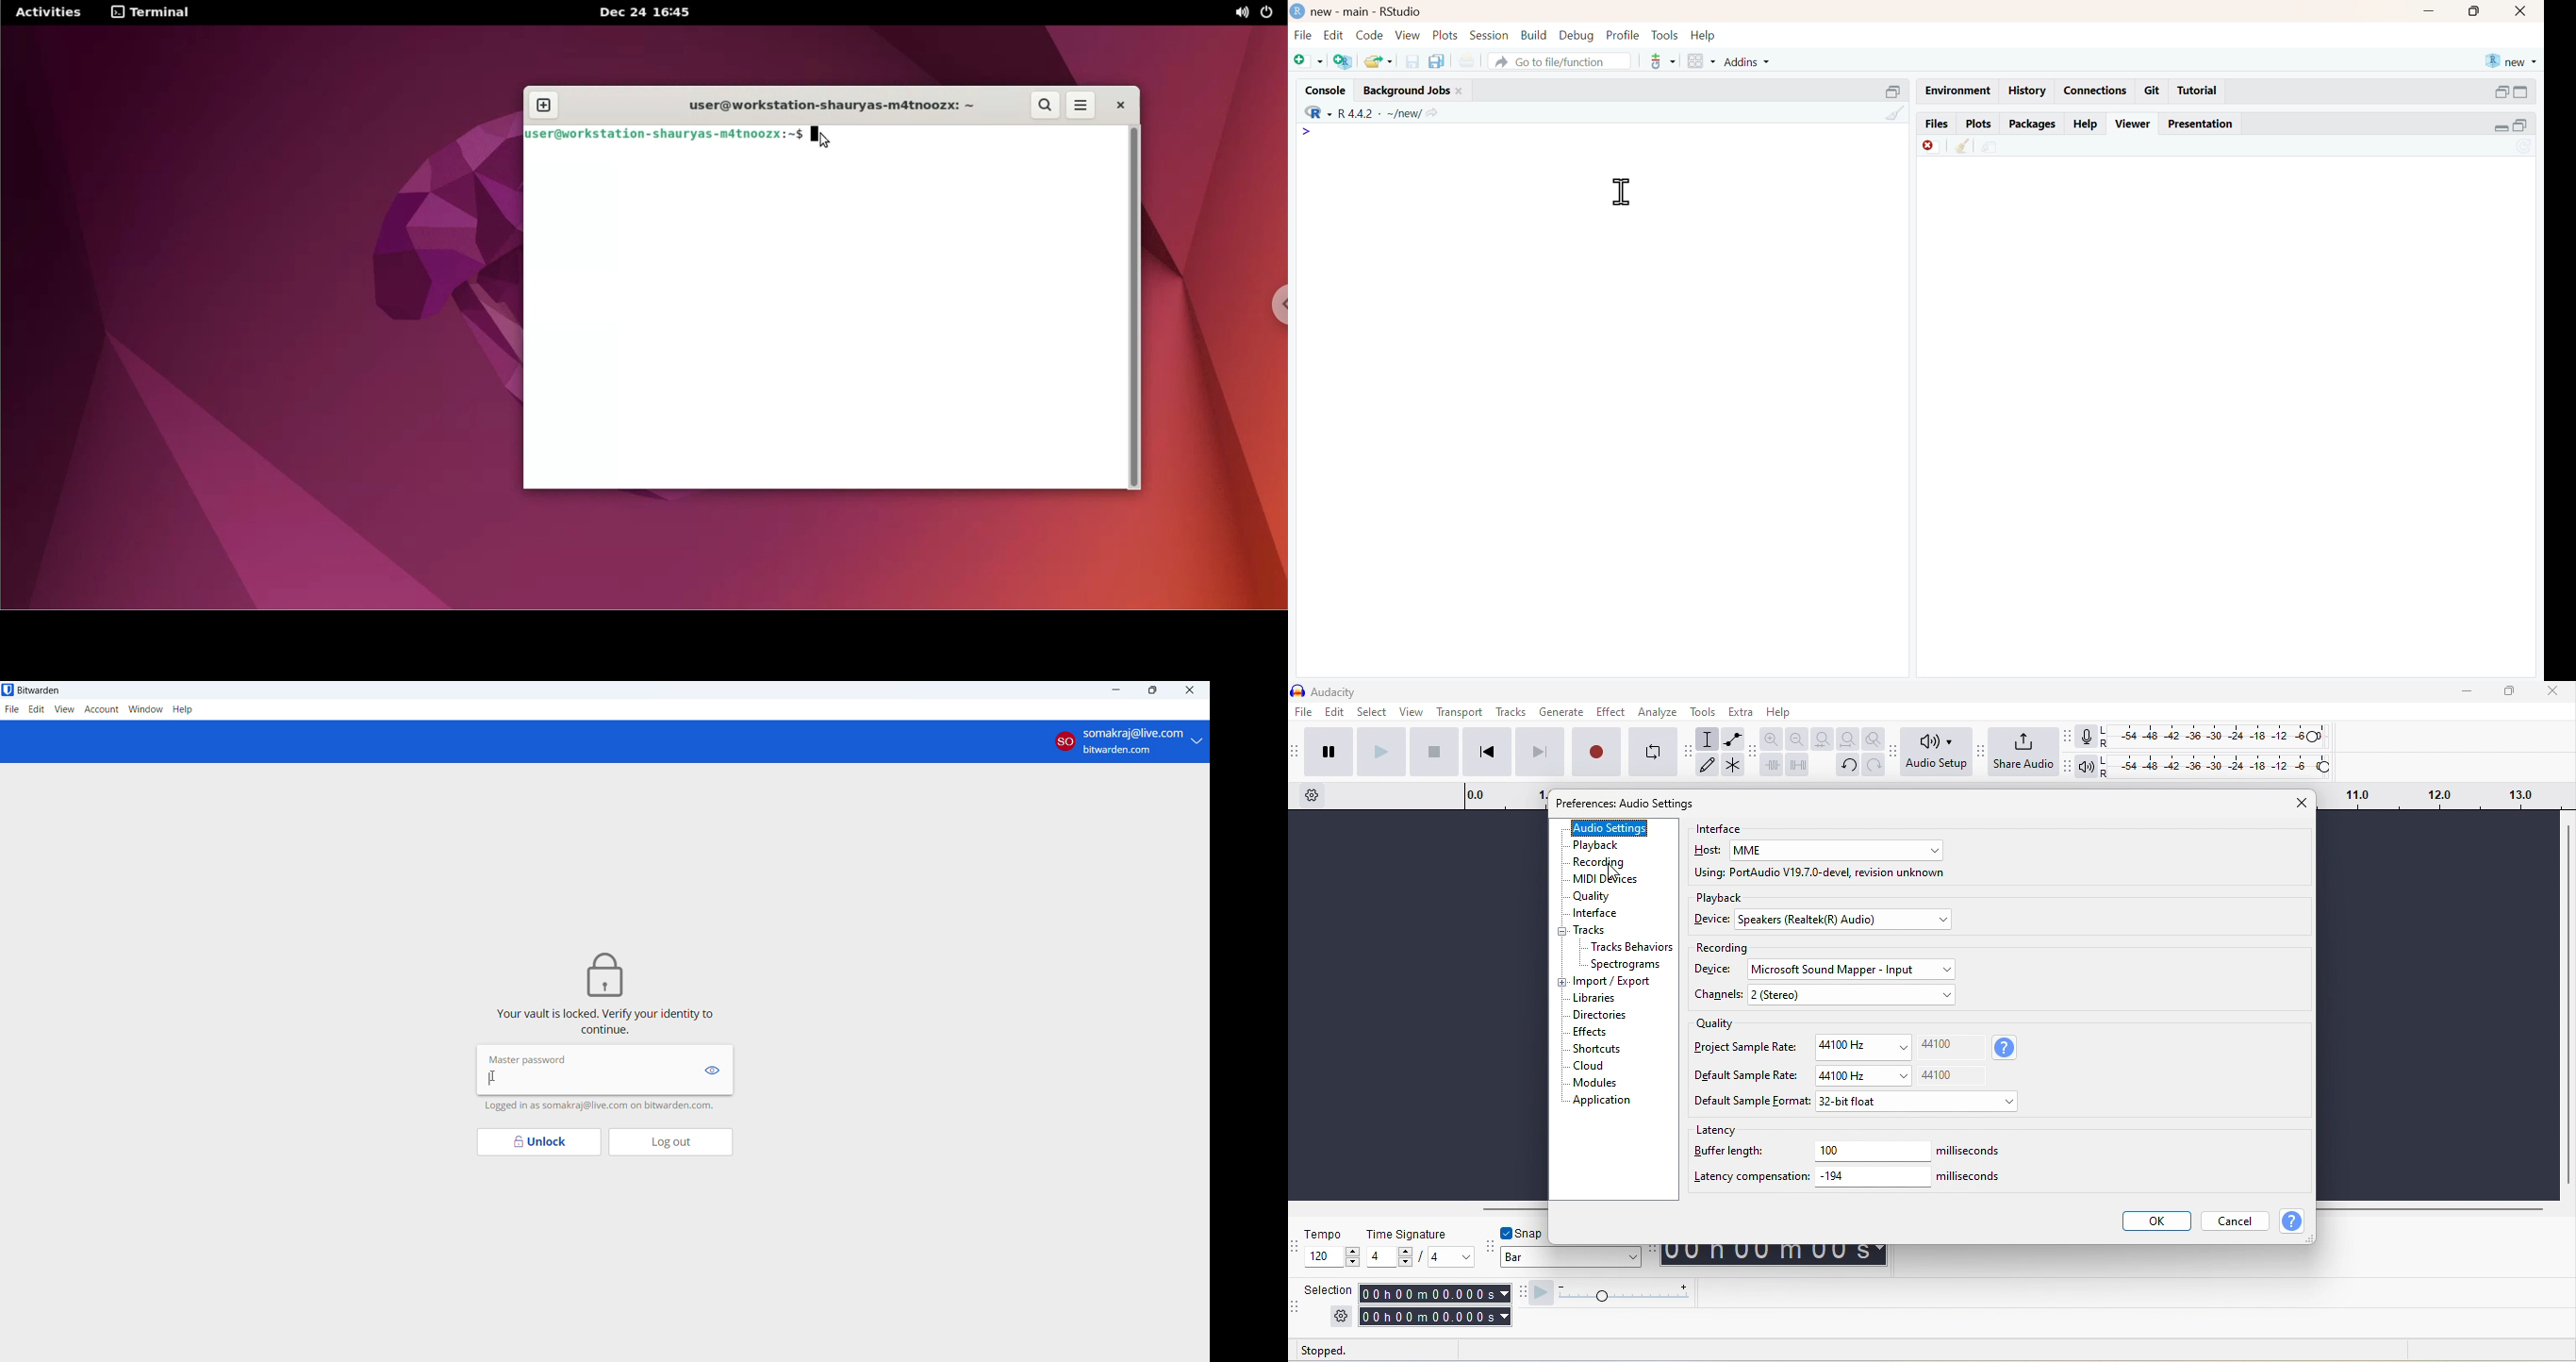  I want to click on Git, so click(2153, 90).